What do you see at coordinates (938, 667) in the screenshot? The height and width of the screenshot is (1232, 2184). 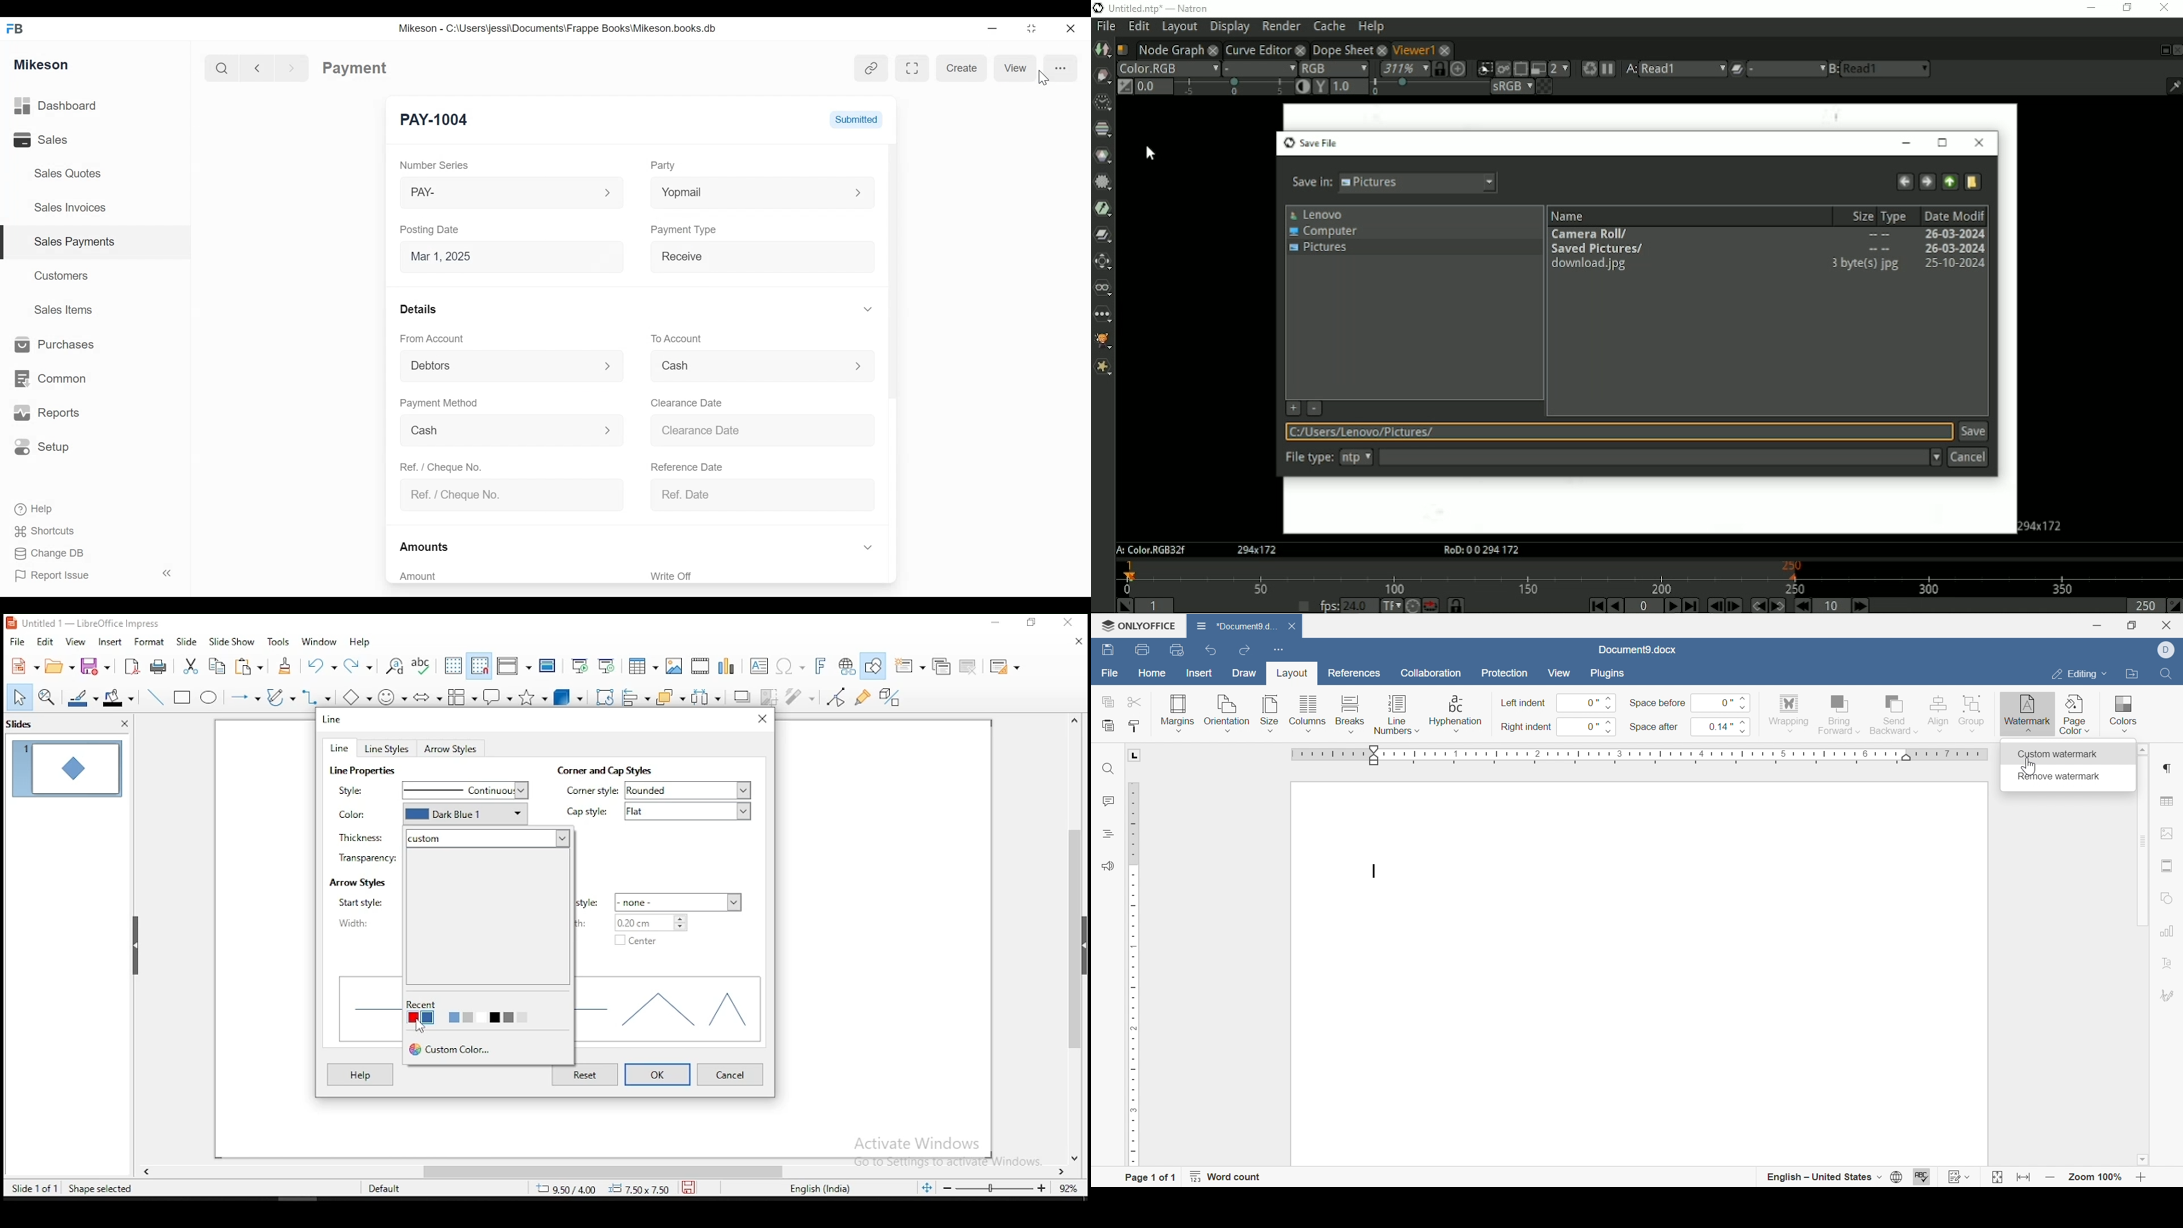 I see `duplicate slide` at bounding box center [938, 667].